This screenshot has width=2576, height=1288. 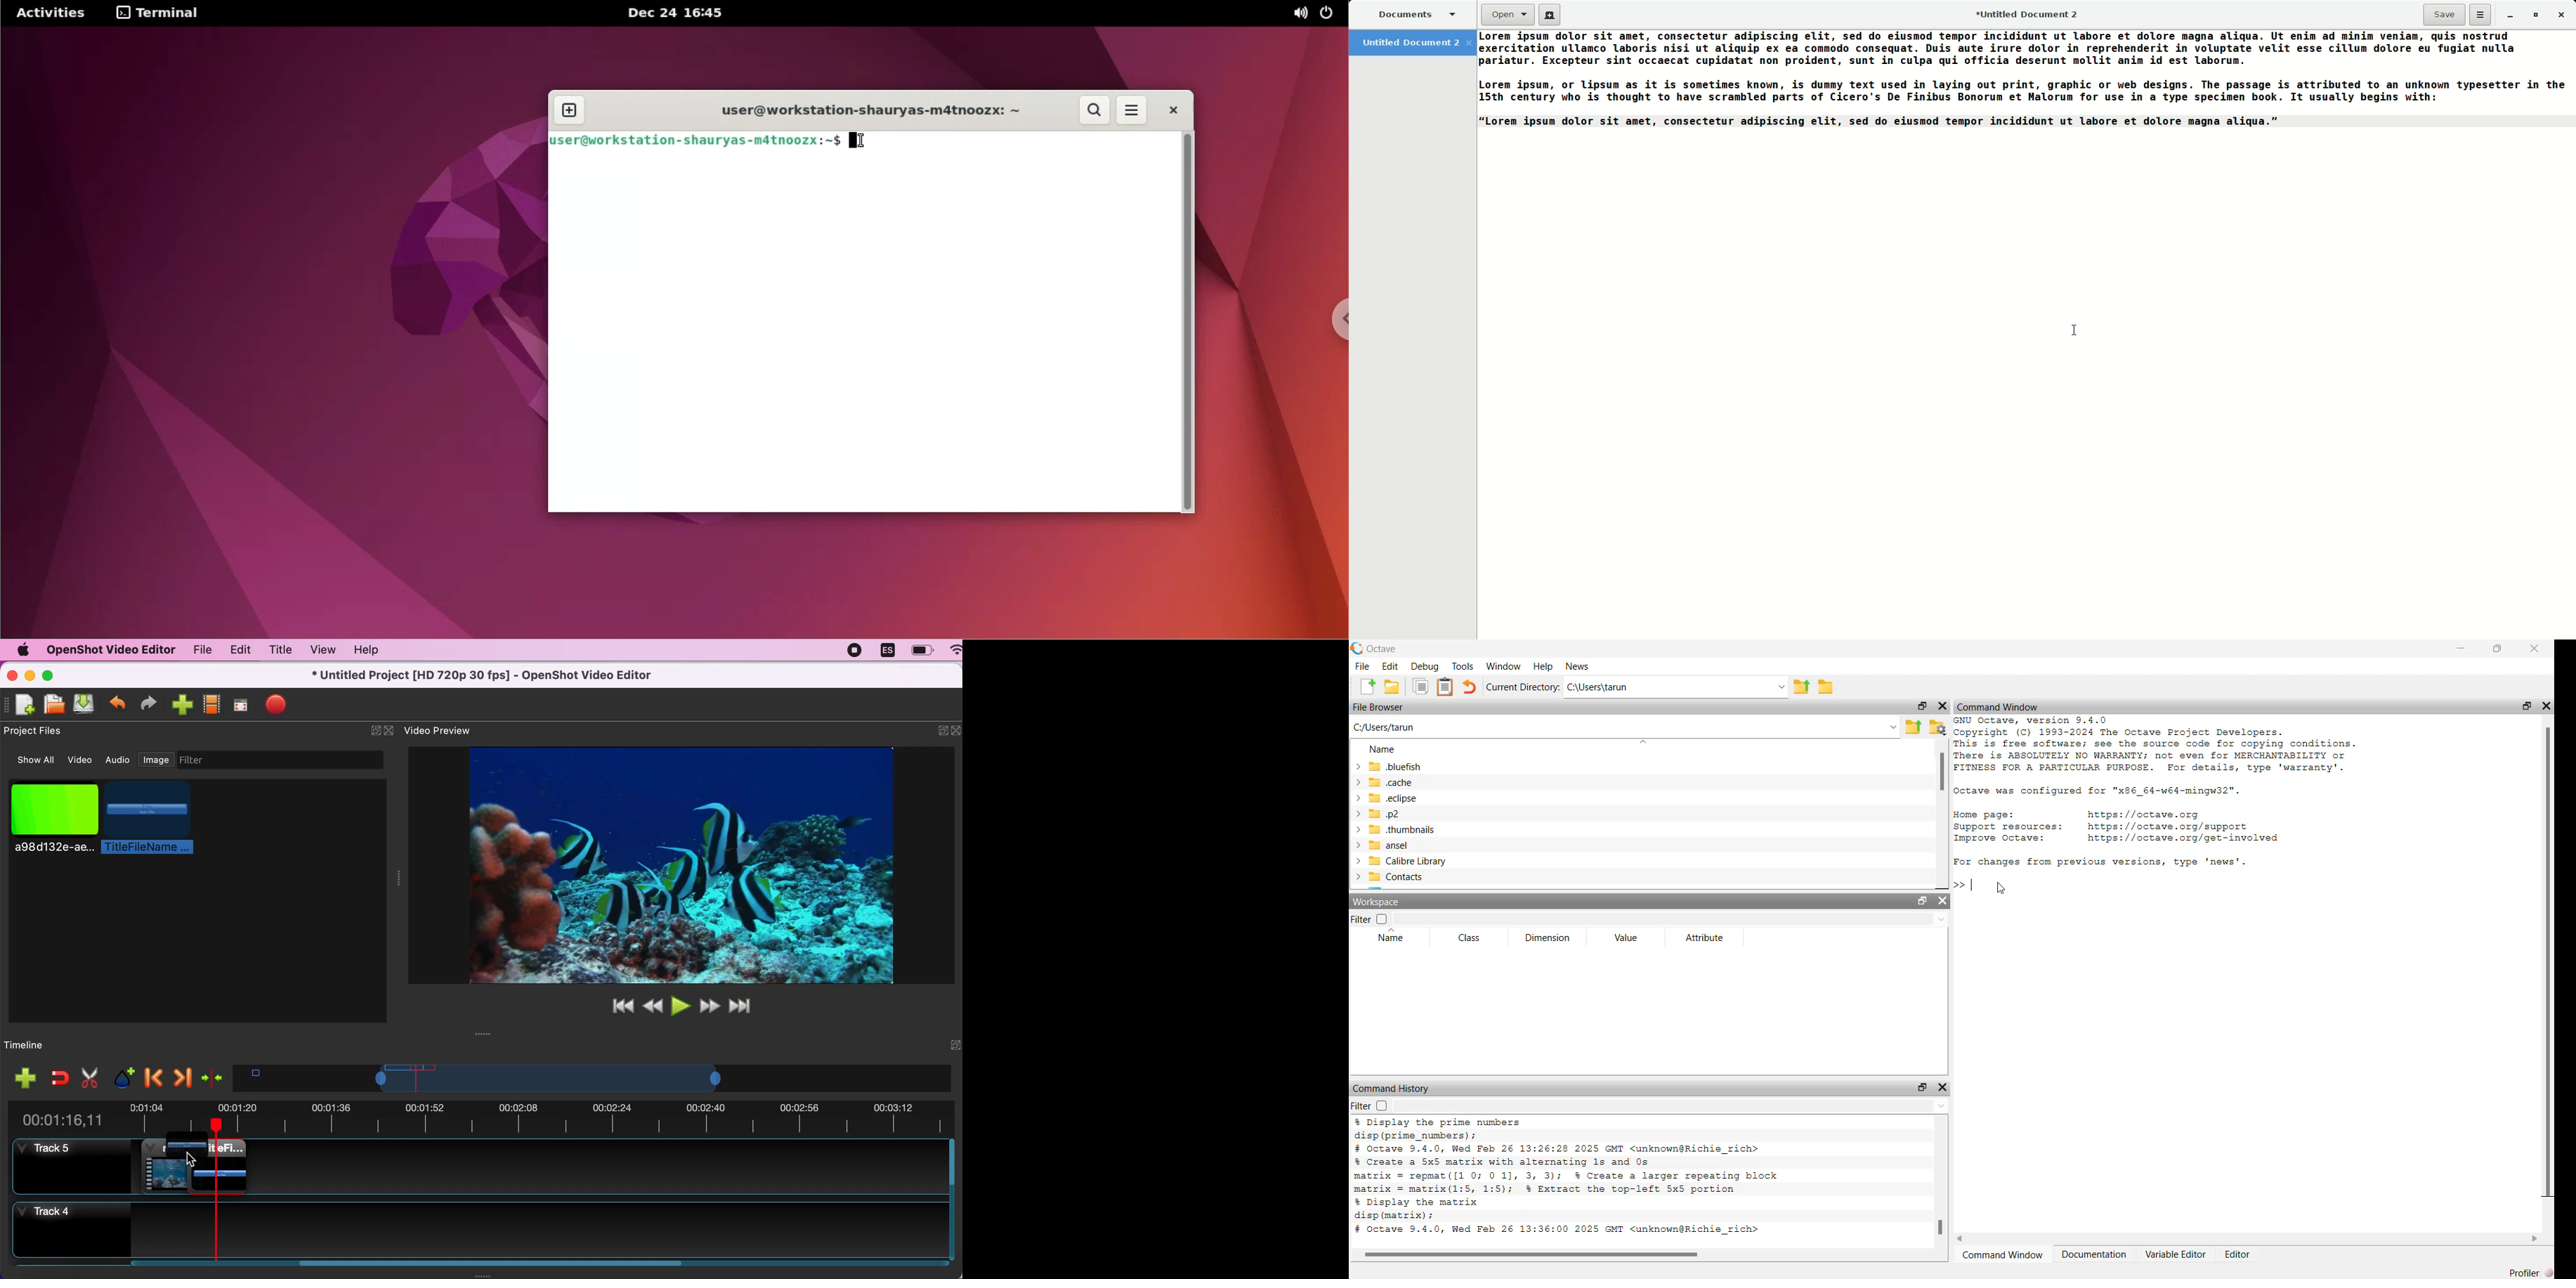 What do you see at coordinates (1469, 687) in the screenshot?
I see `undo` at bounding box center [1469, 687].